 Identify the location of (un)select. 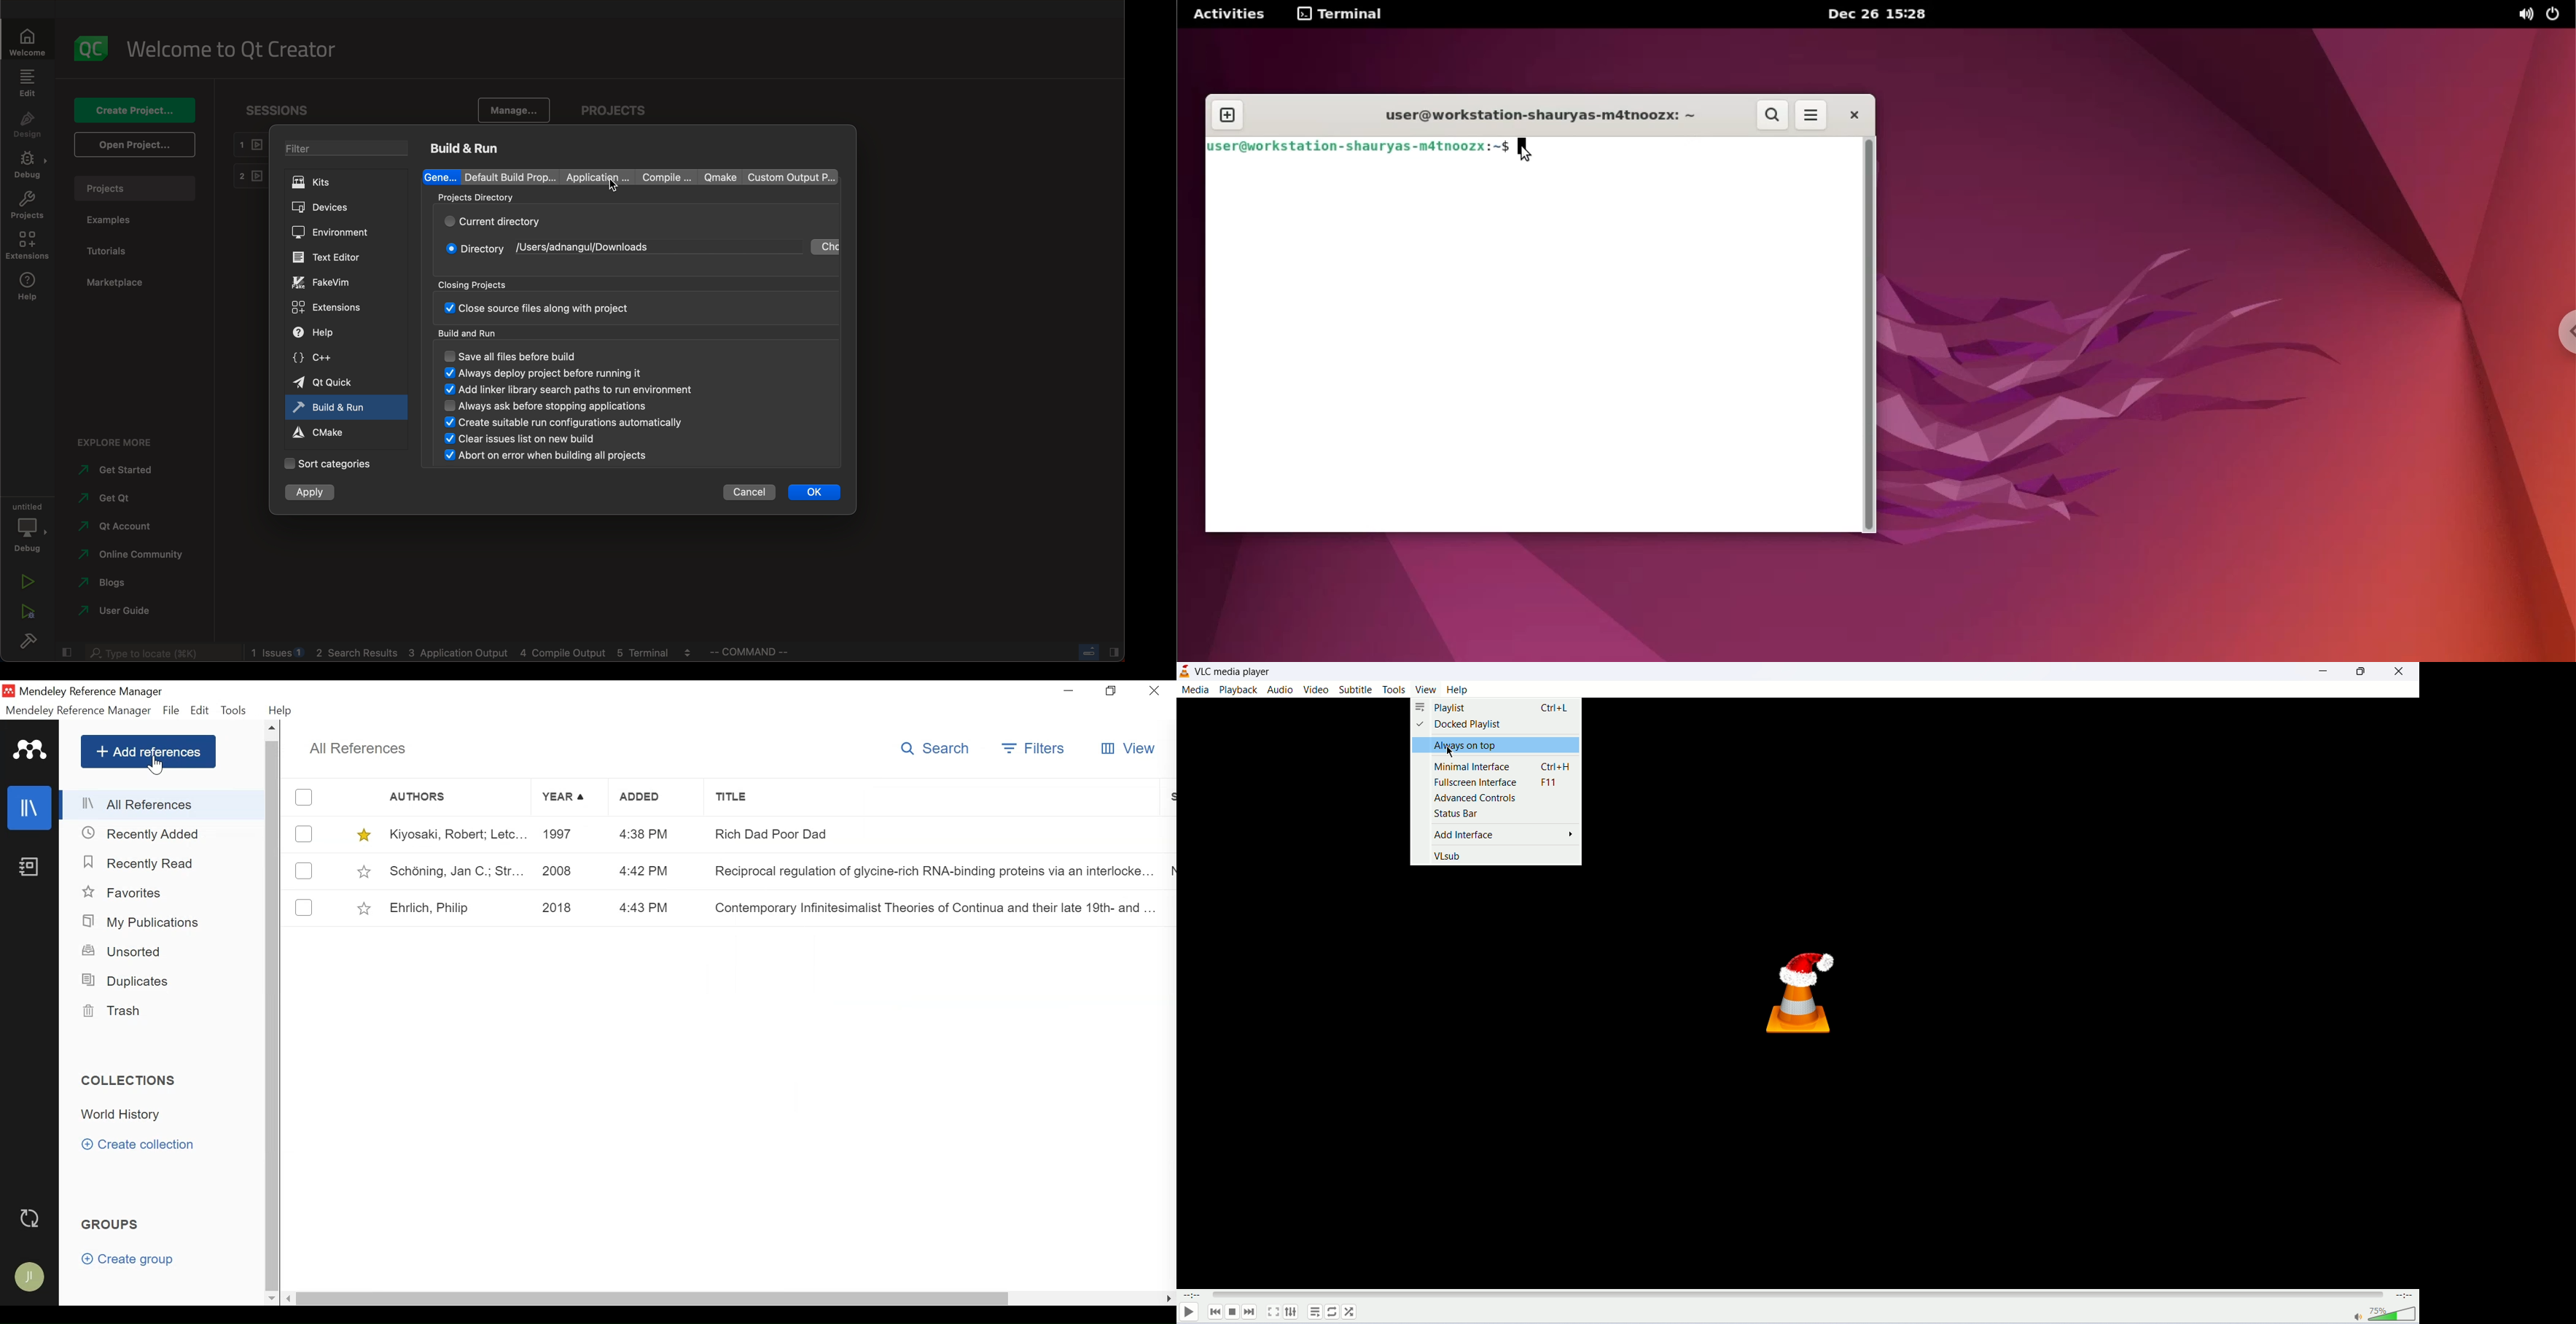
(303, 871).